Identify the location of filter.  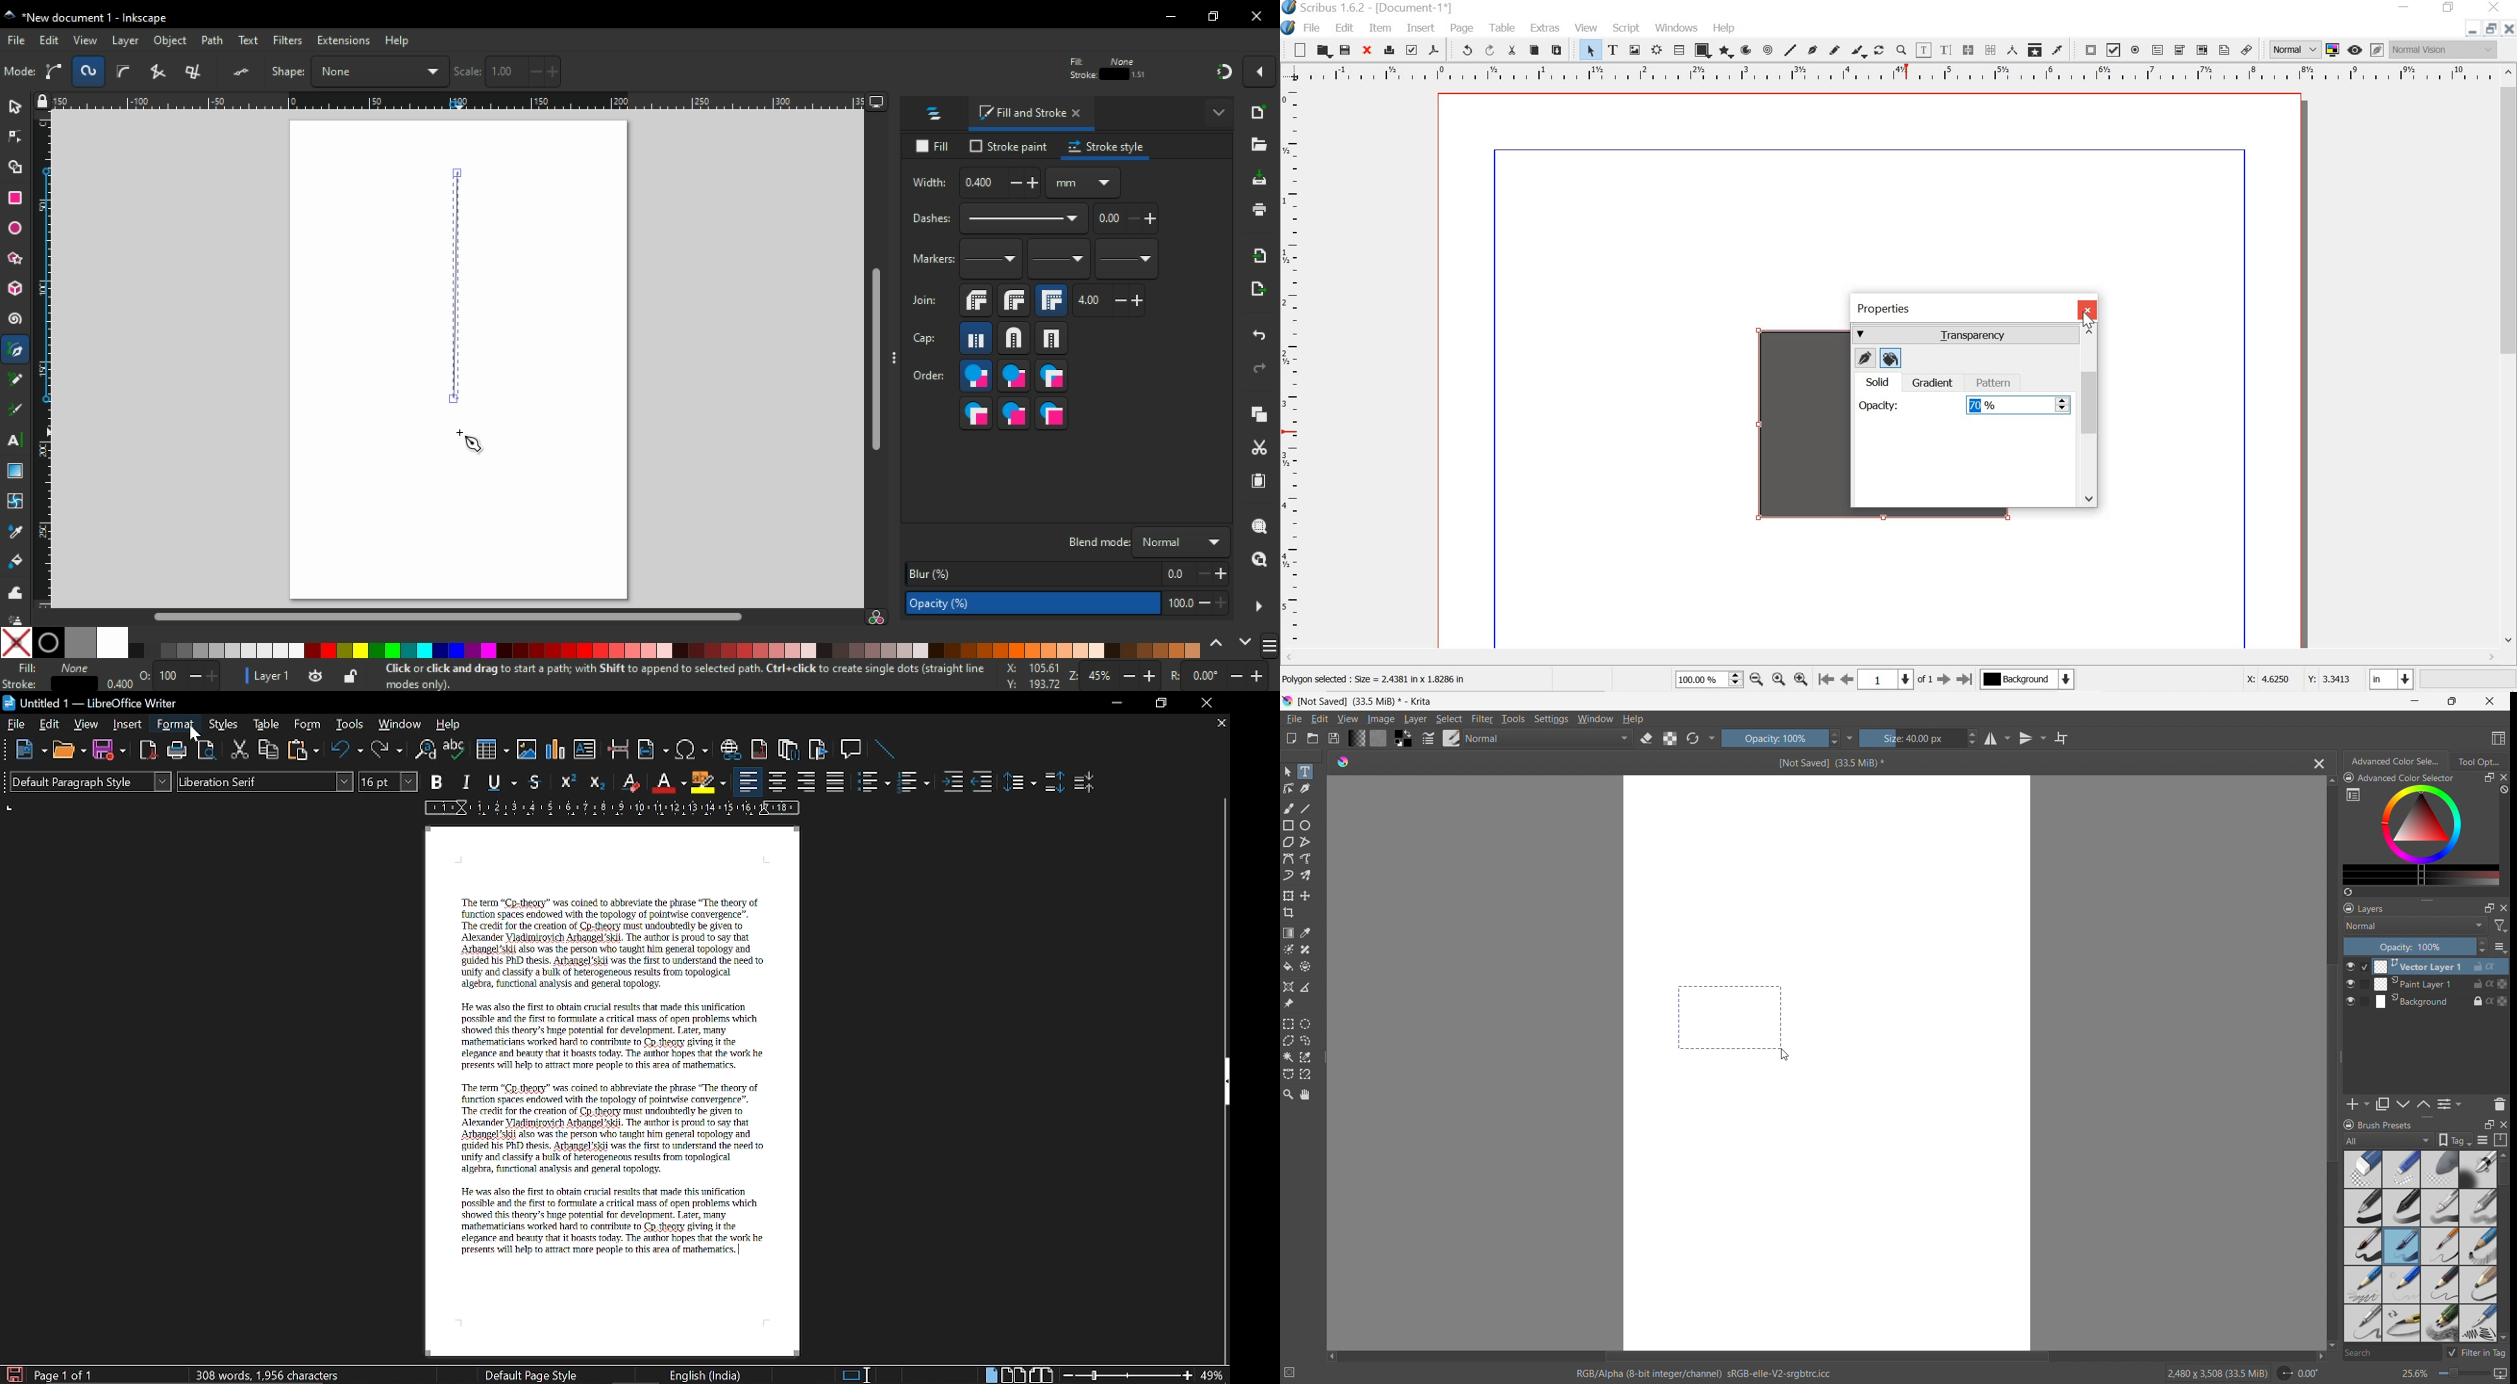
(1482, 719).